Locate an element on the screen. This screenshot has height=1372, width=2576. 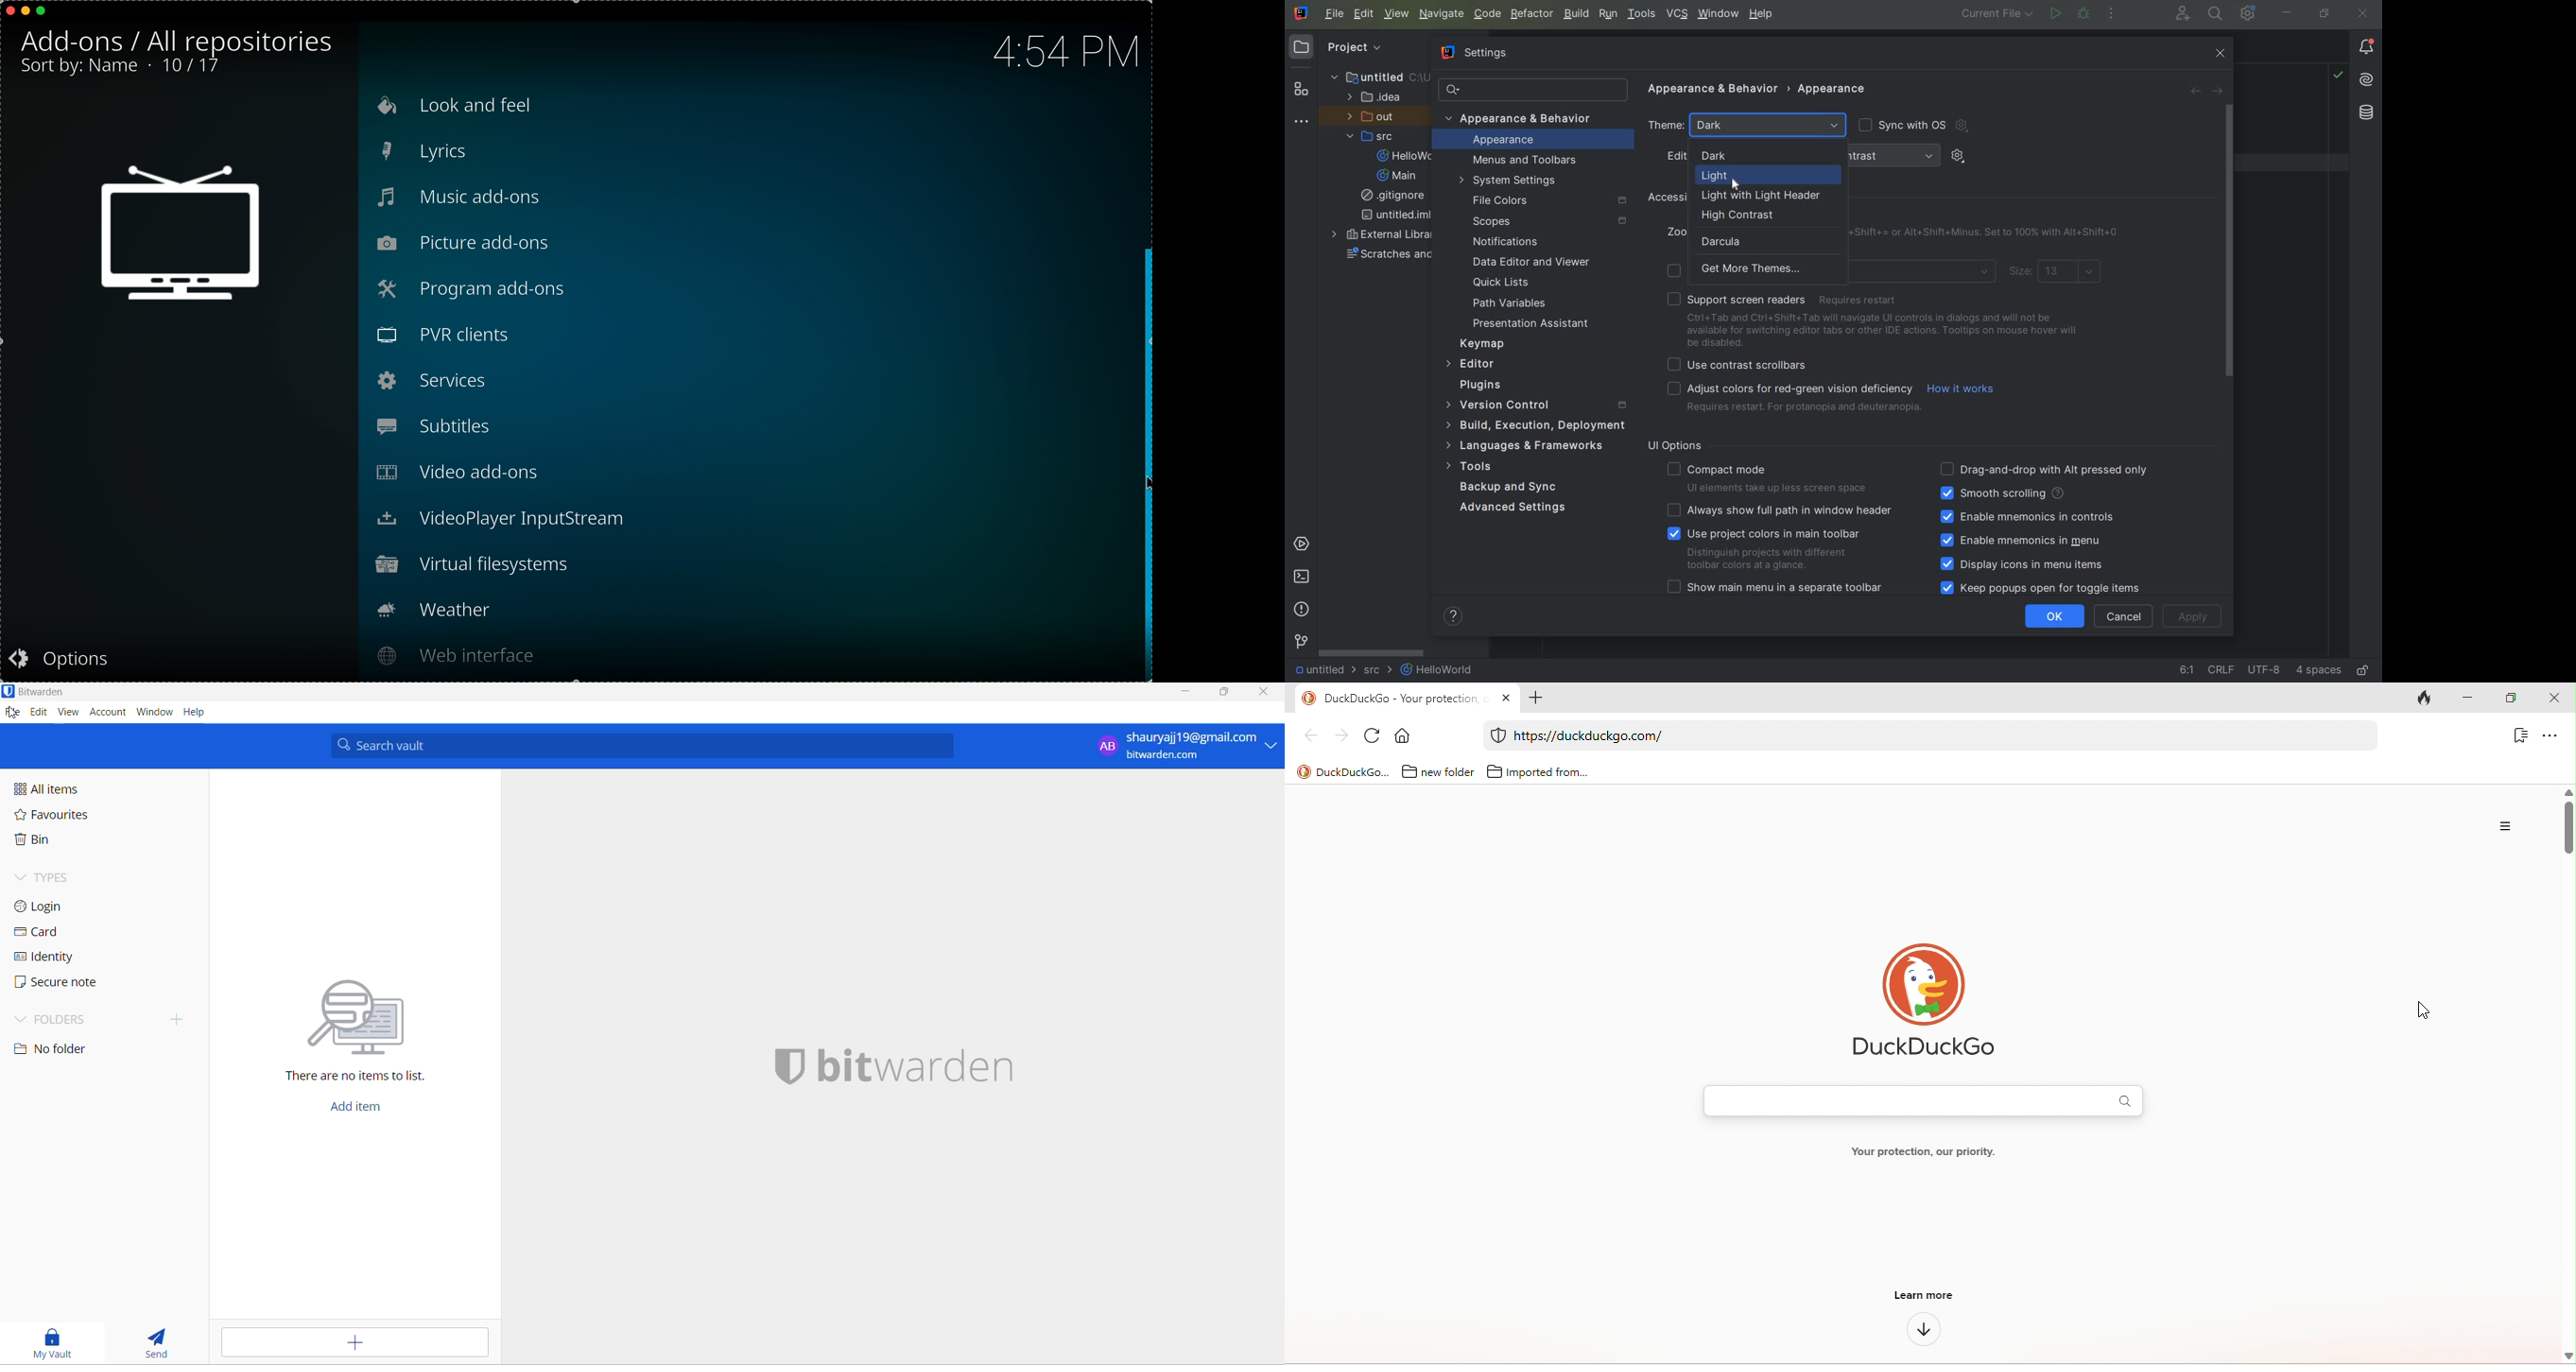
subtitles is located at coordinates (459, 425).